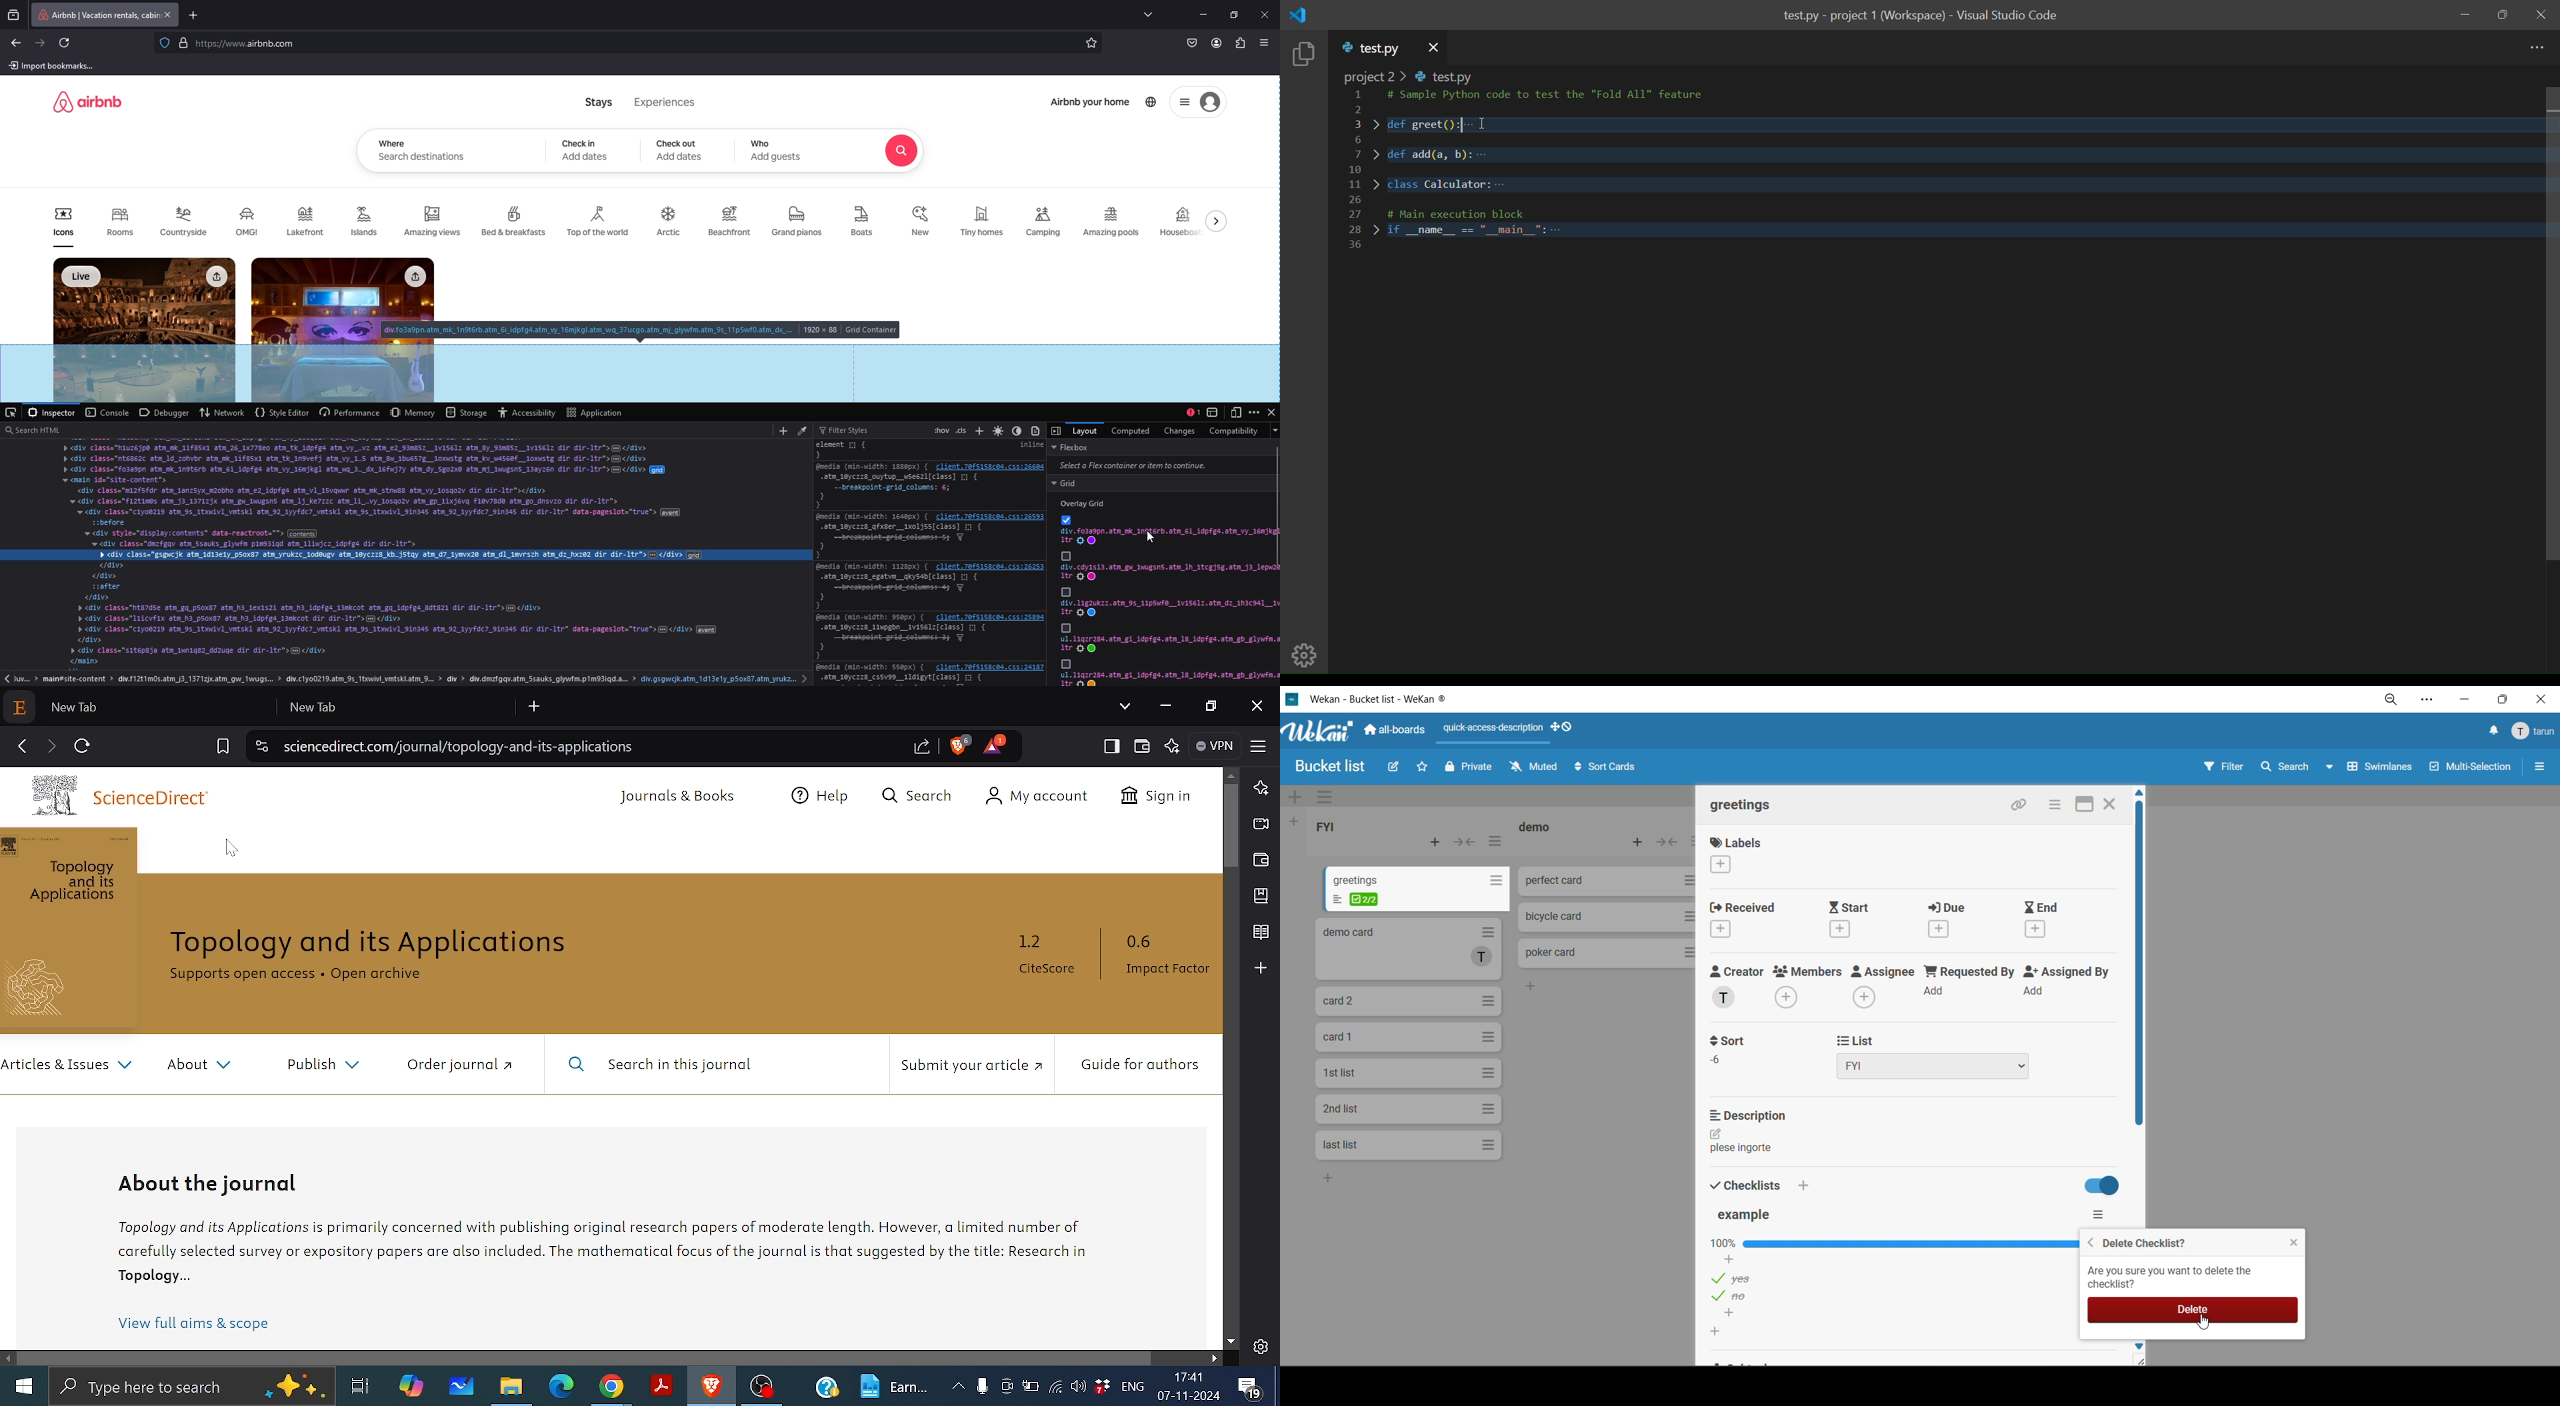 The image size is (2576, 1428). Describe the element at coordinates (680, 157) in the screenshot. I see `Add dates` at that location.